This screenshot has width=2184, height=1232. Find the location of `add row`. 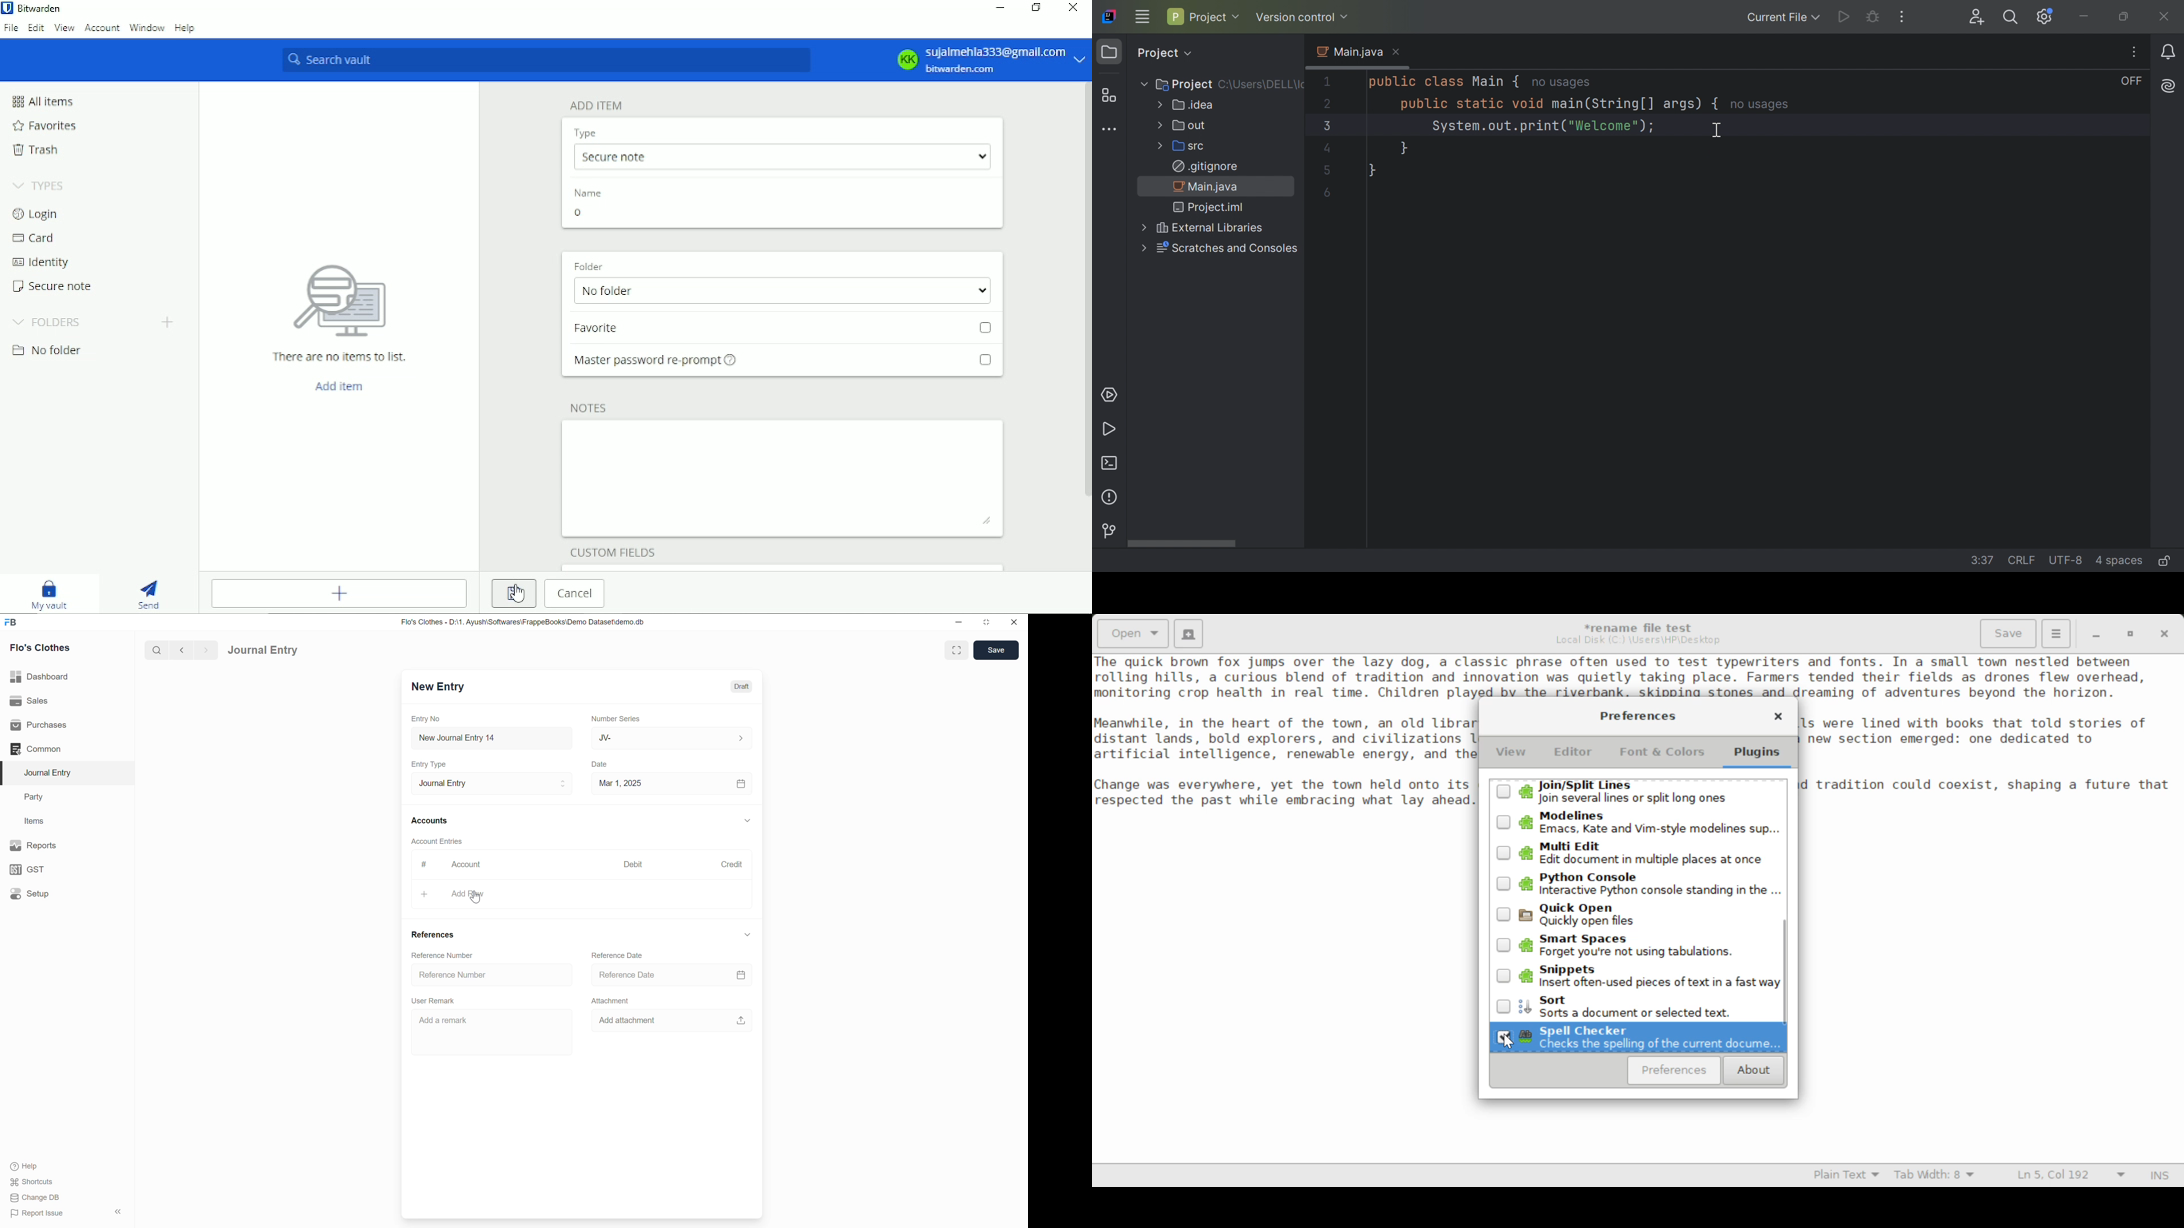

add row is located at coordinates (495, 894).